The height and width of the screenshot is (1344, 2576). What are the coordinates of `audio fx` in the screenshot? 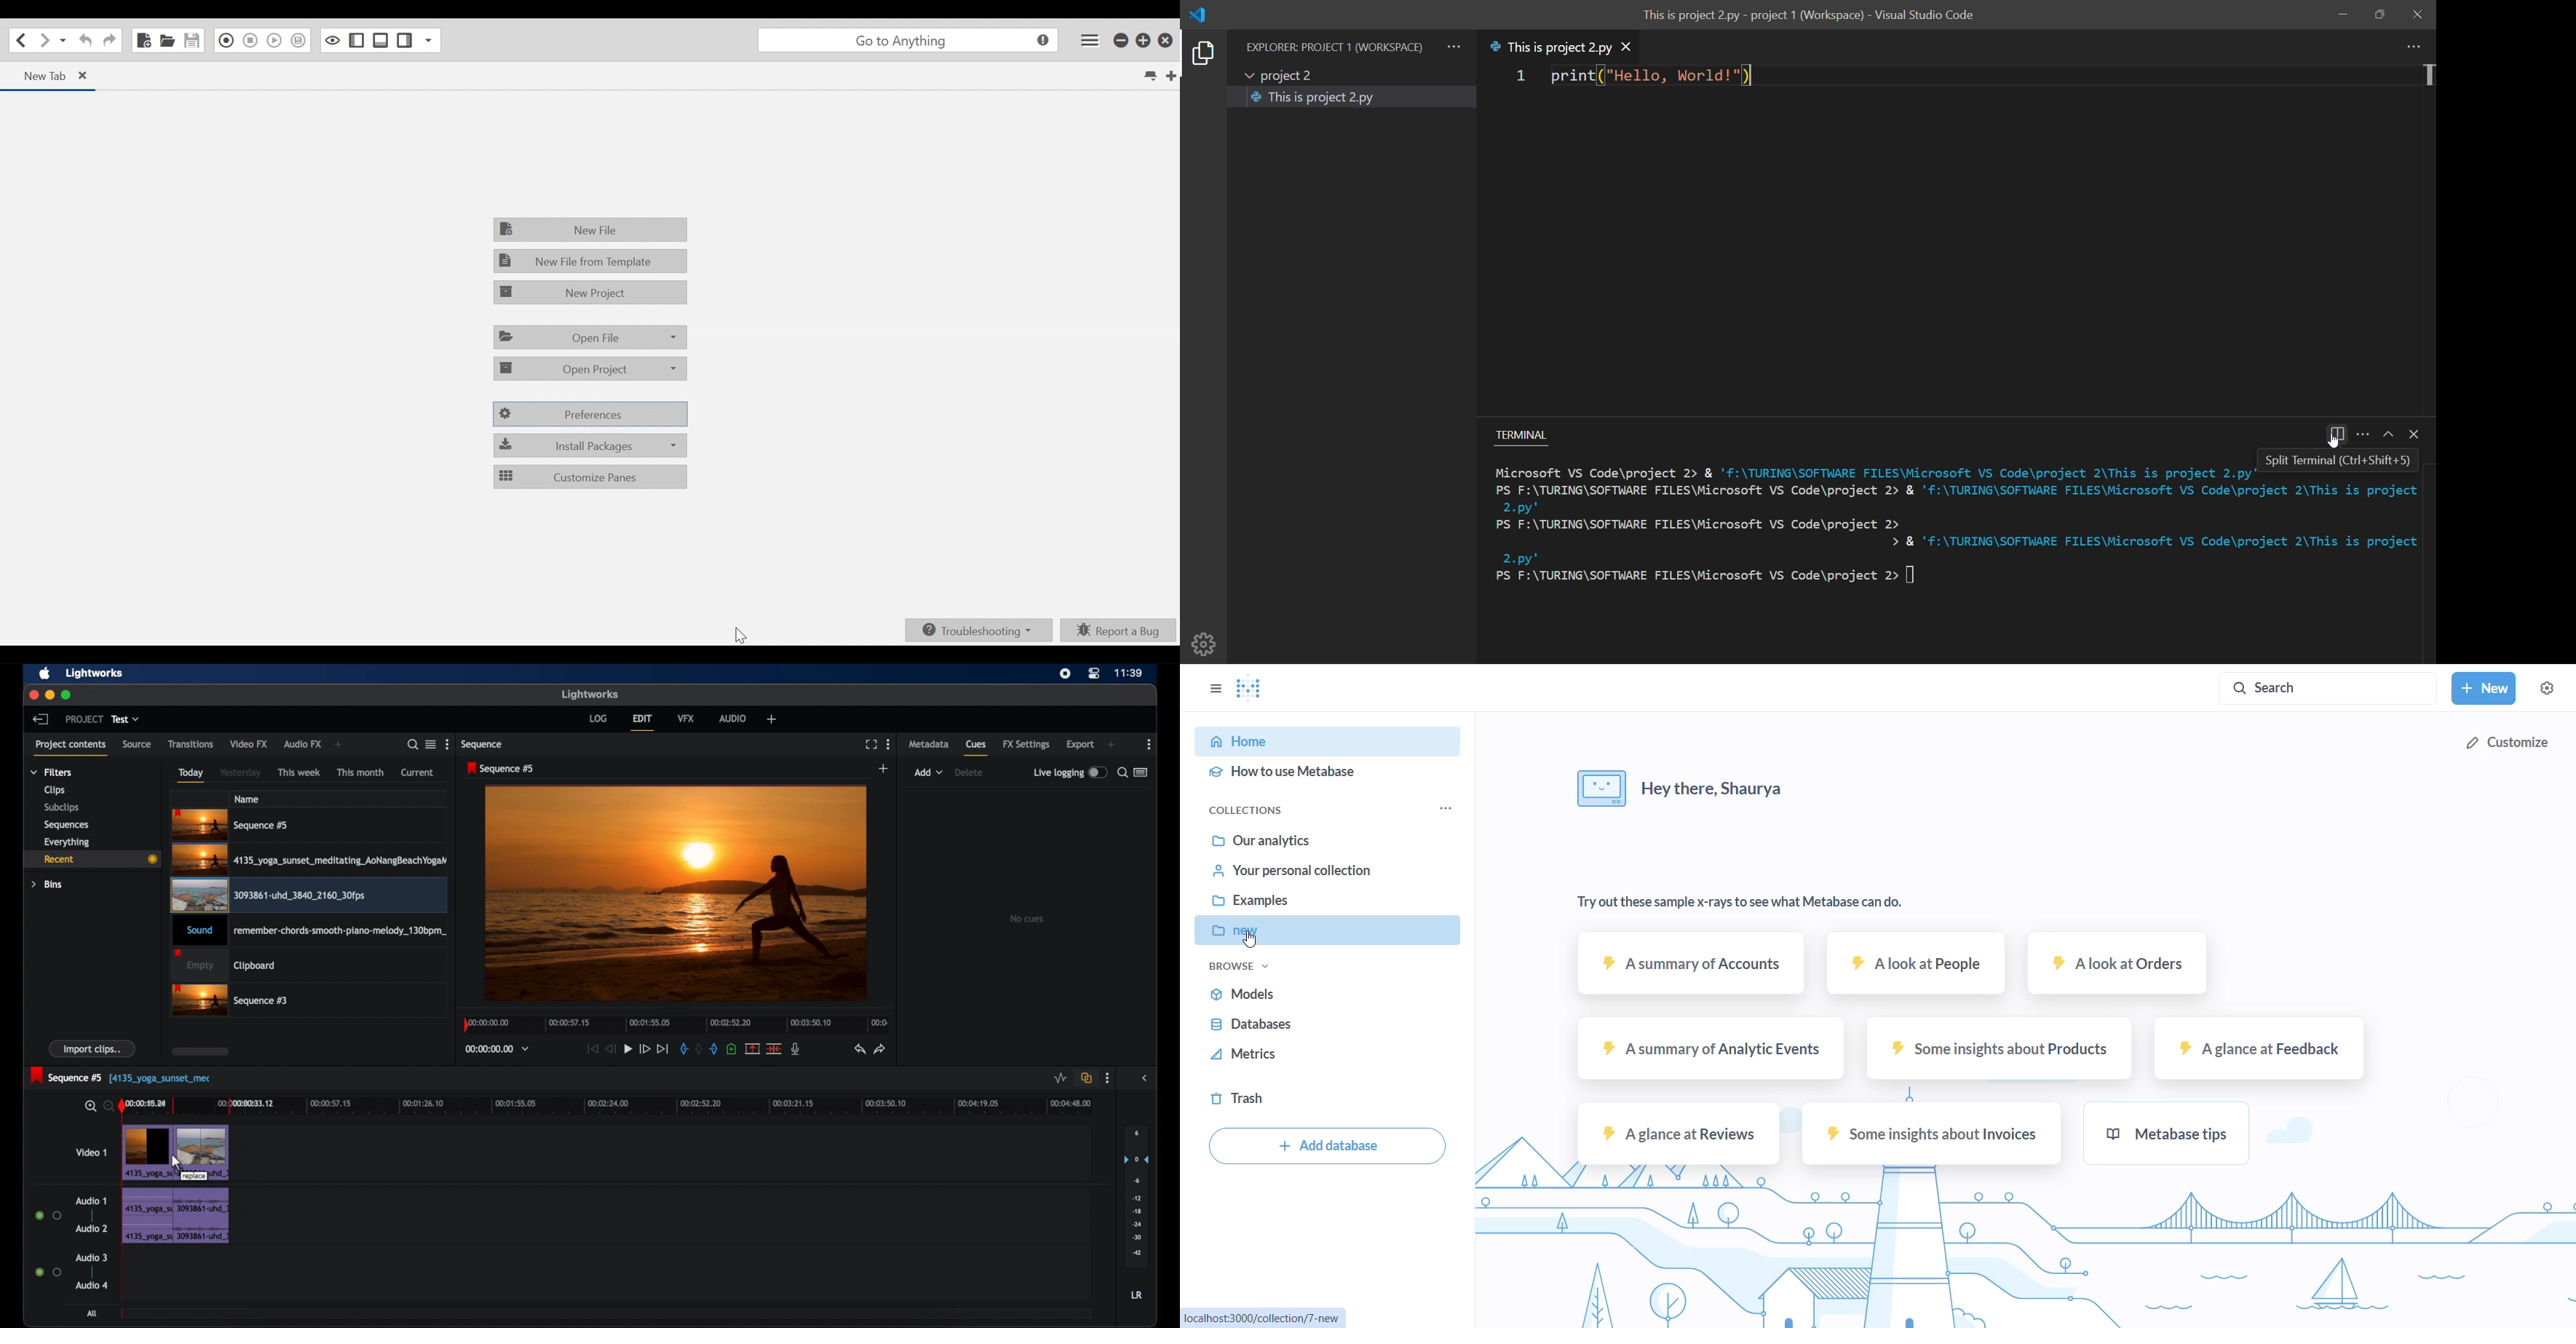 It's located at (302, 745).